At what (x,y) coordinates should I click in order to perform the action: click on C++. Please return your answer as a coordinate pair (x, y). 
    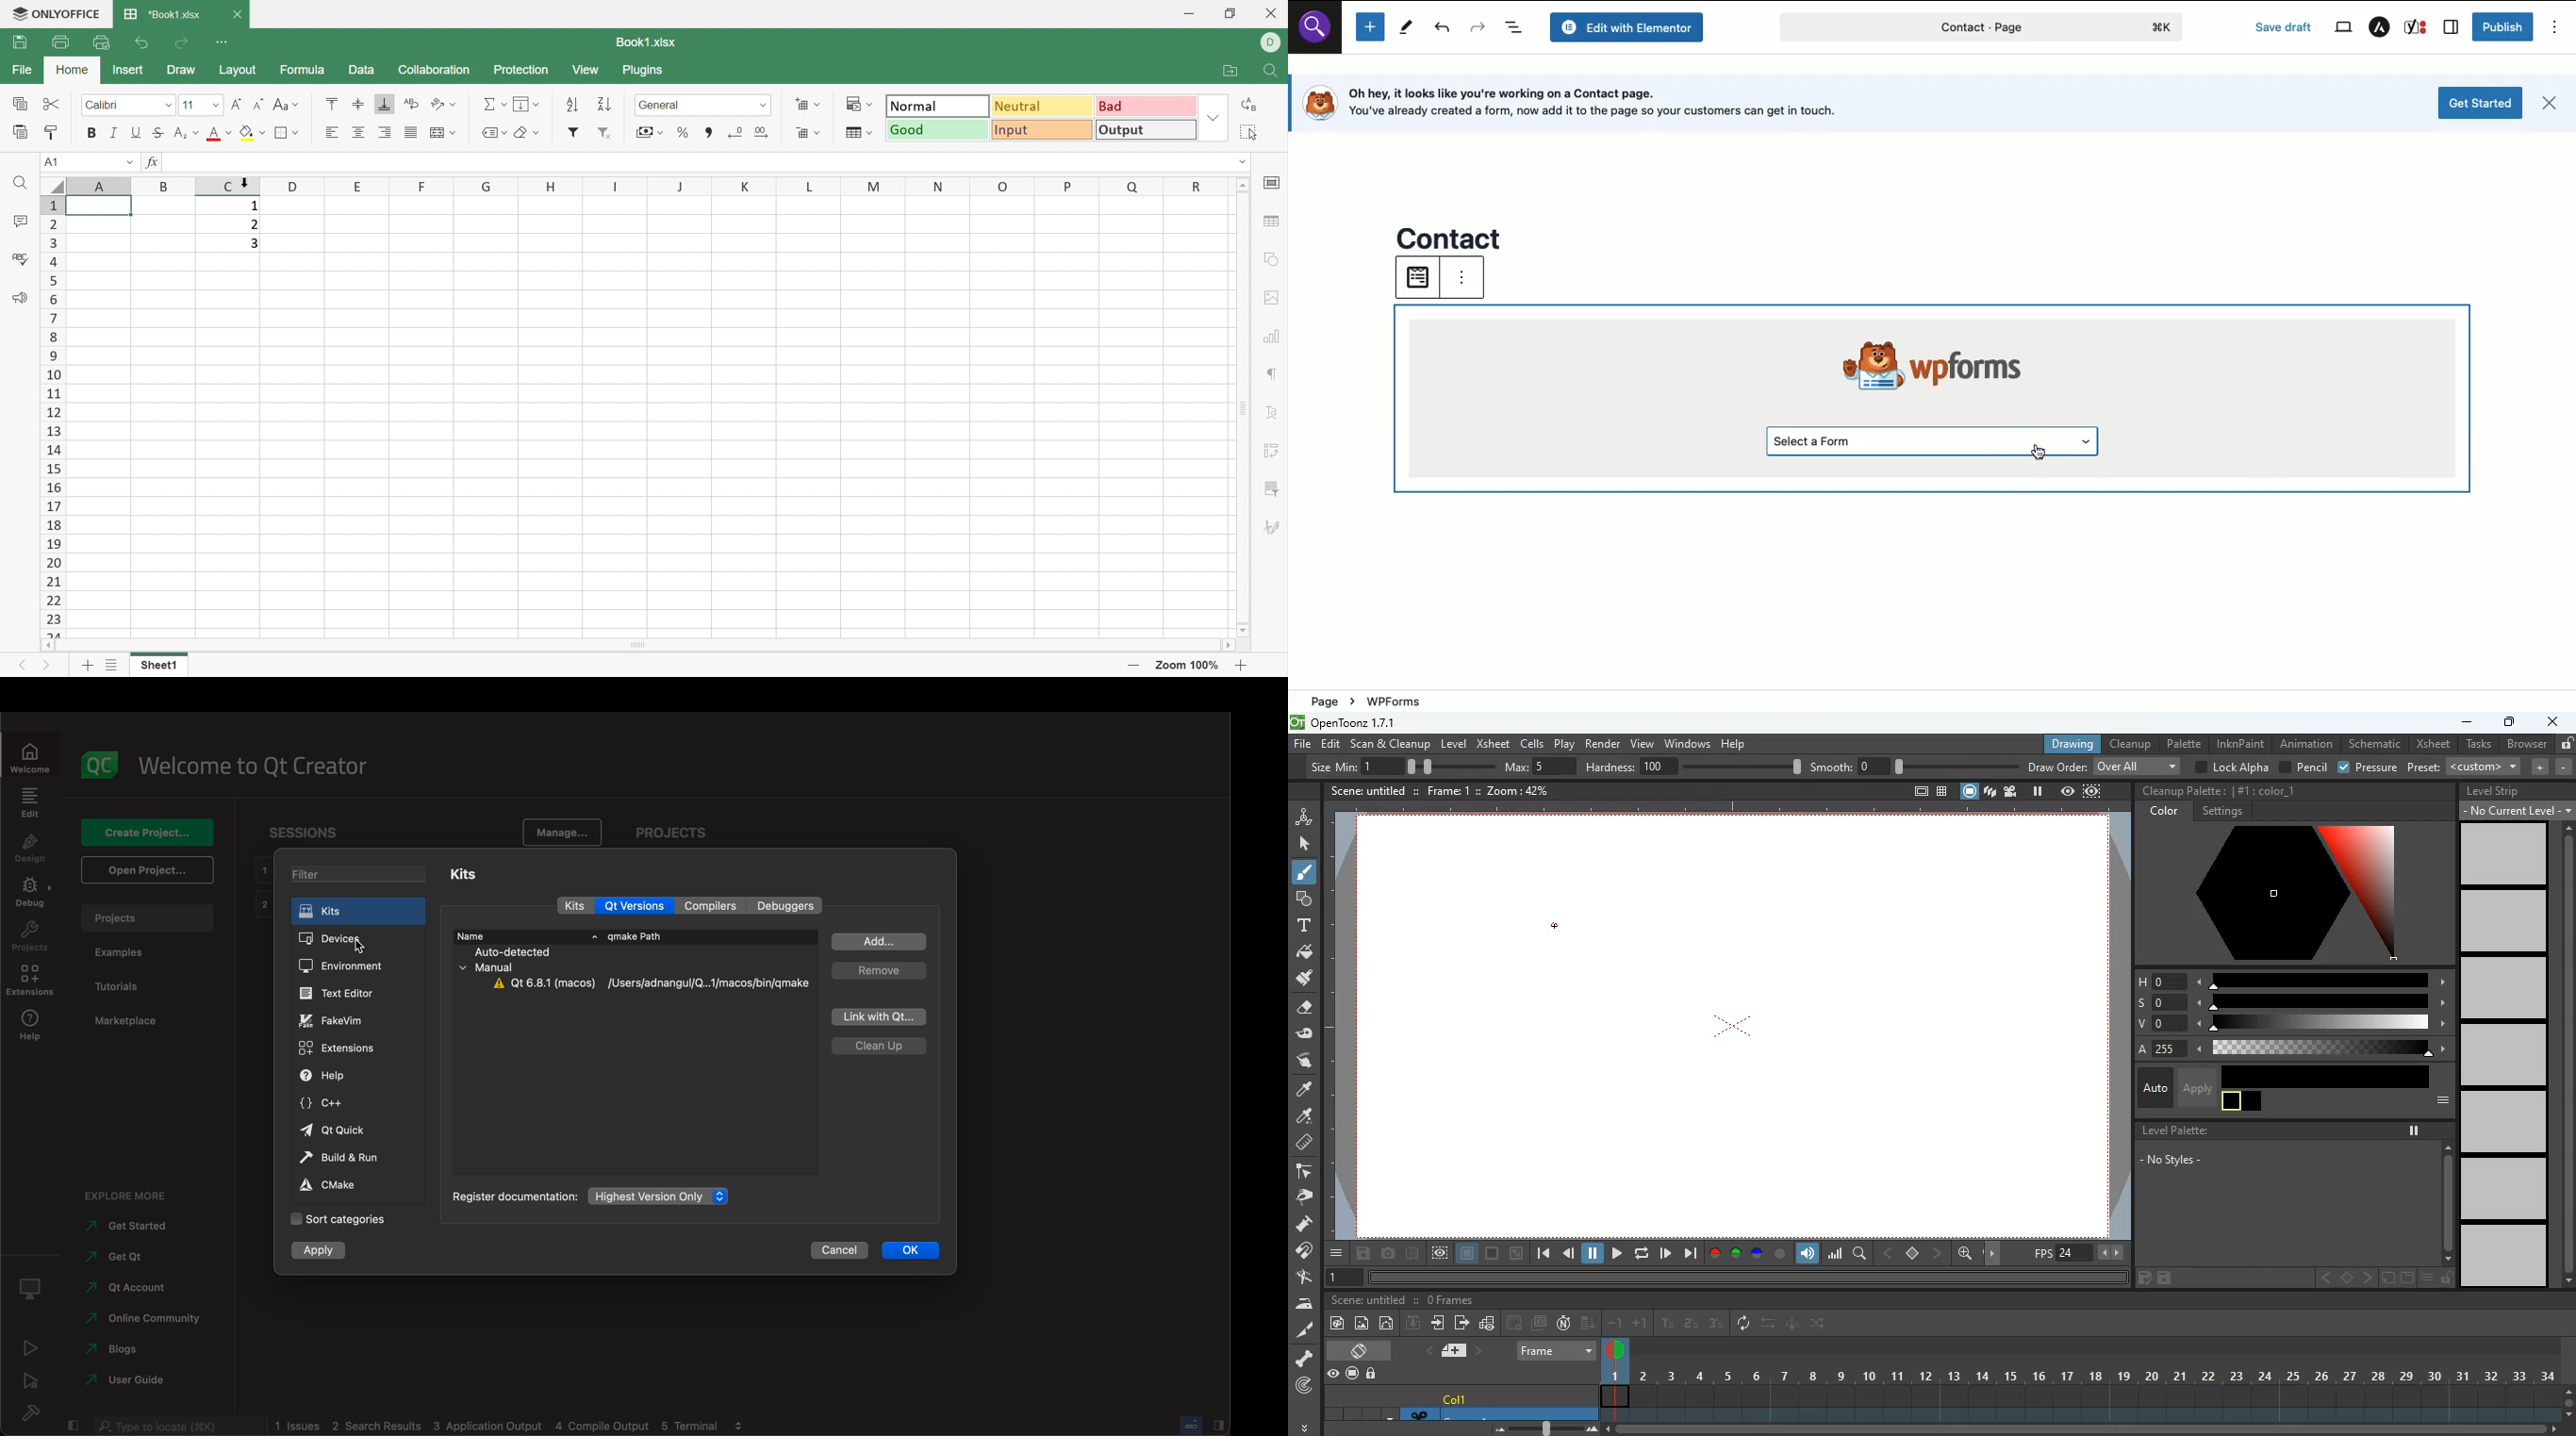
    Looking at the image, I should click on (344, 1104).